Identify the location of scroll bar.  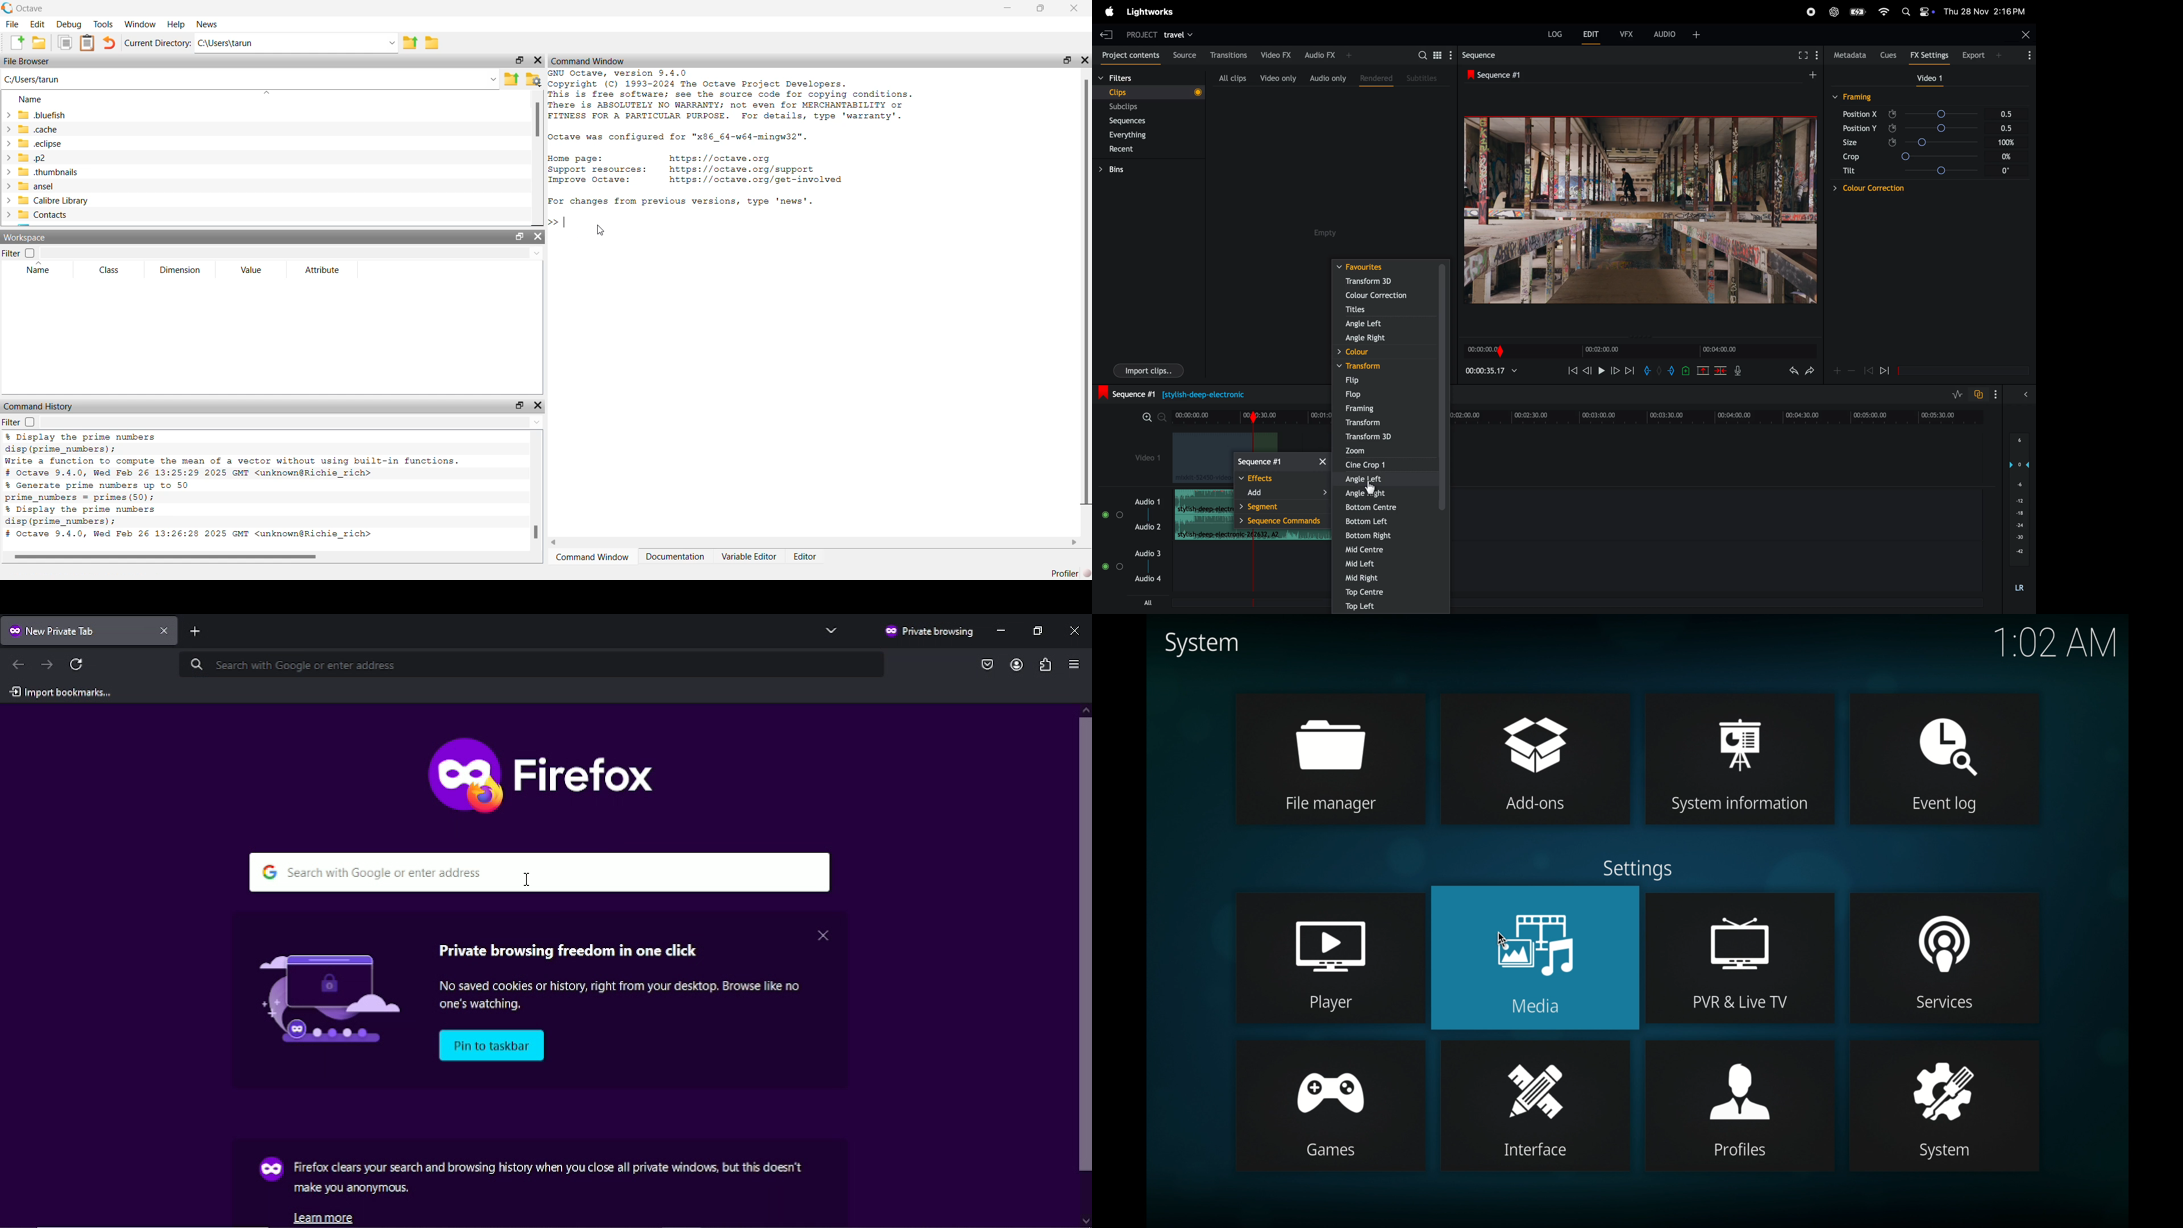
(1086, 292).